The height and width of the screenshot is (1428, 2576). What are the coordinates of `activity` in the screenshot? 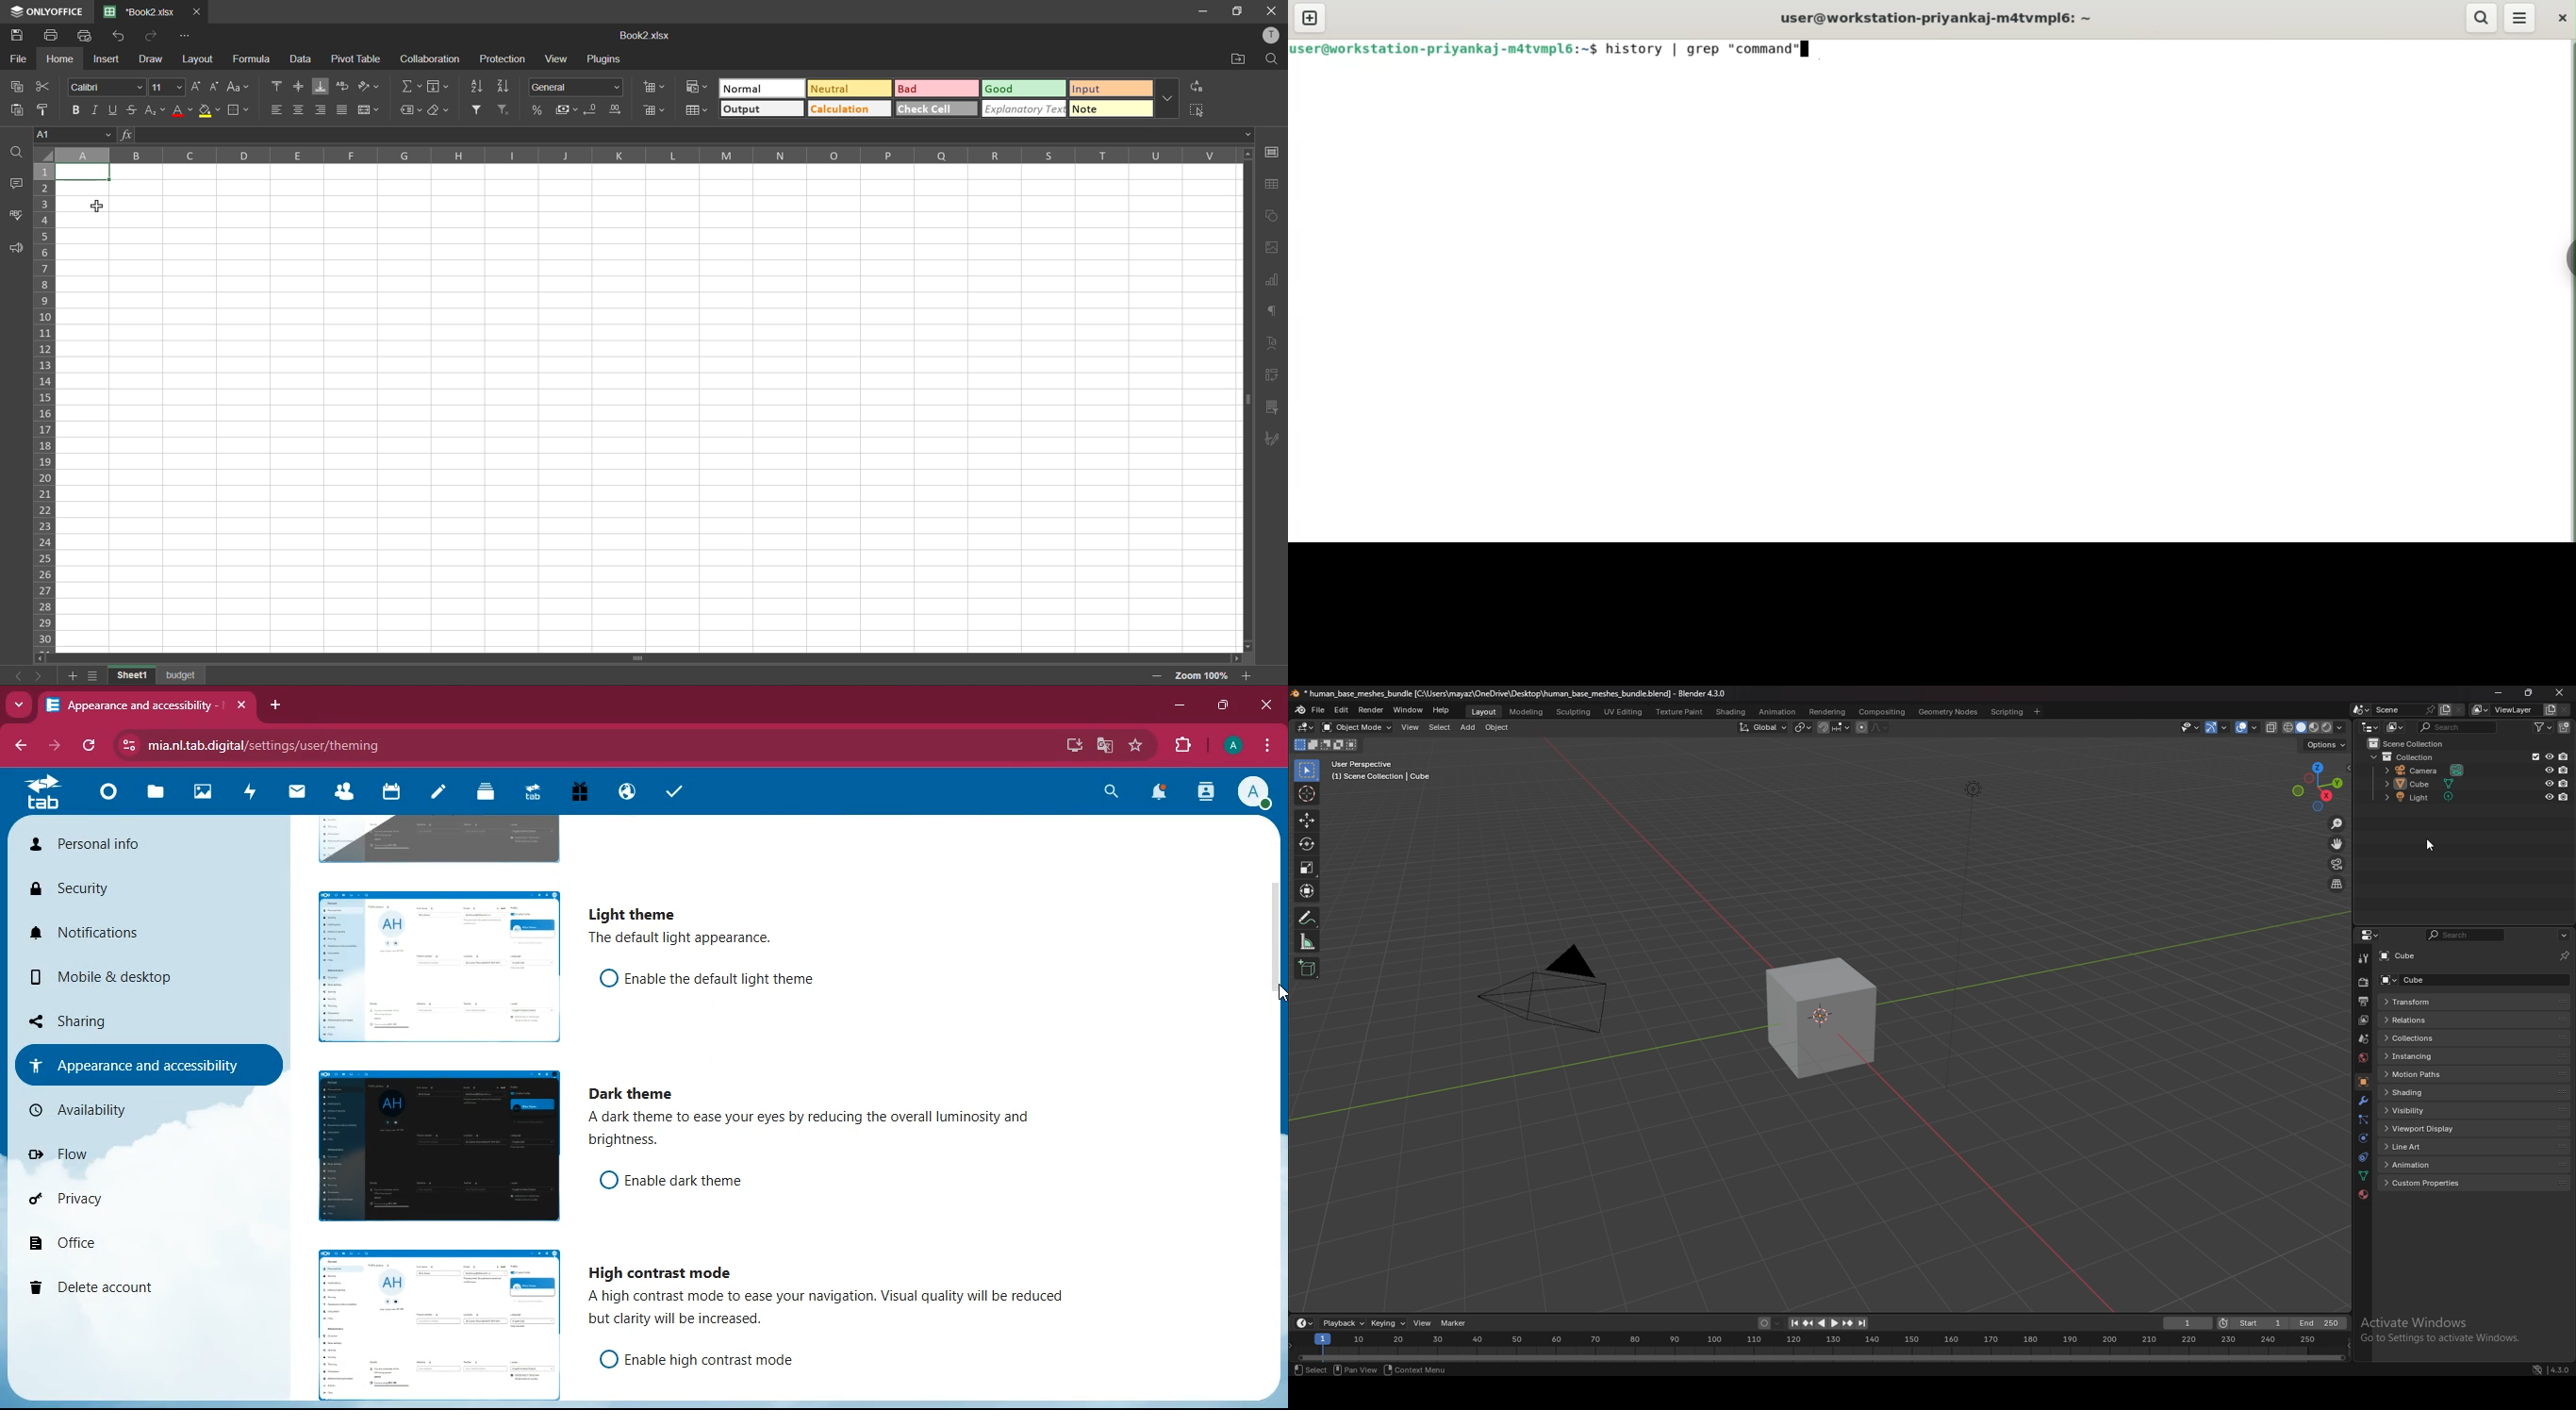 It's located at (249, 794).